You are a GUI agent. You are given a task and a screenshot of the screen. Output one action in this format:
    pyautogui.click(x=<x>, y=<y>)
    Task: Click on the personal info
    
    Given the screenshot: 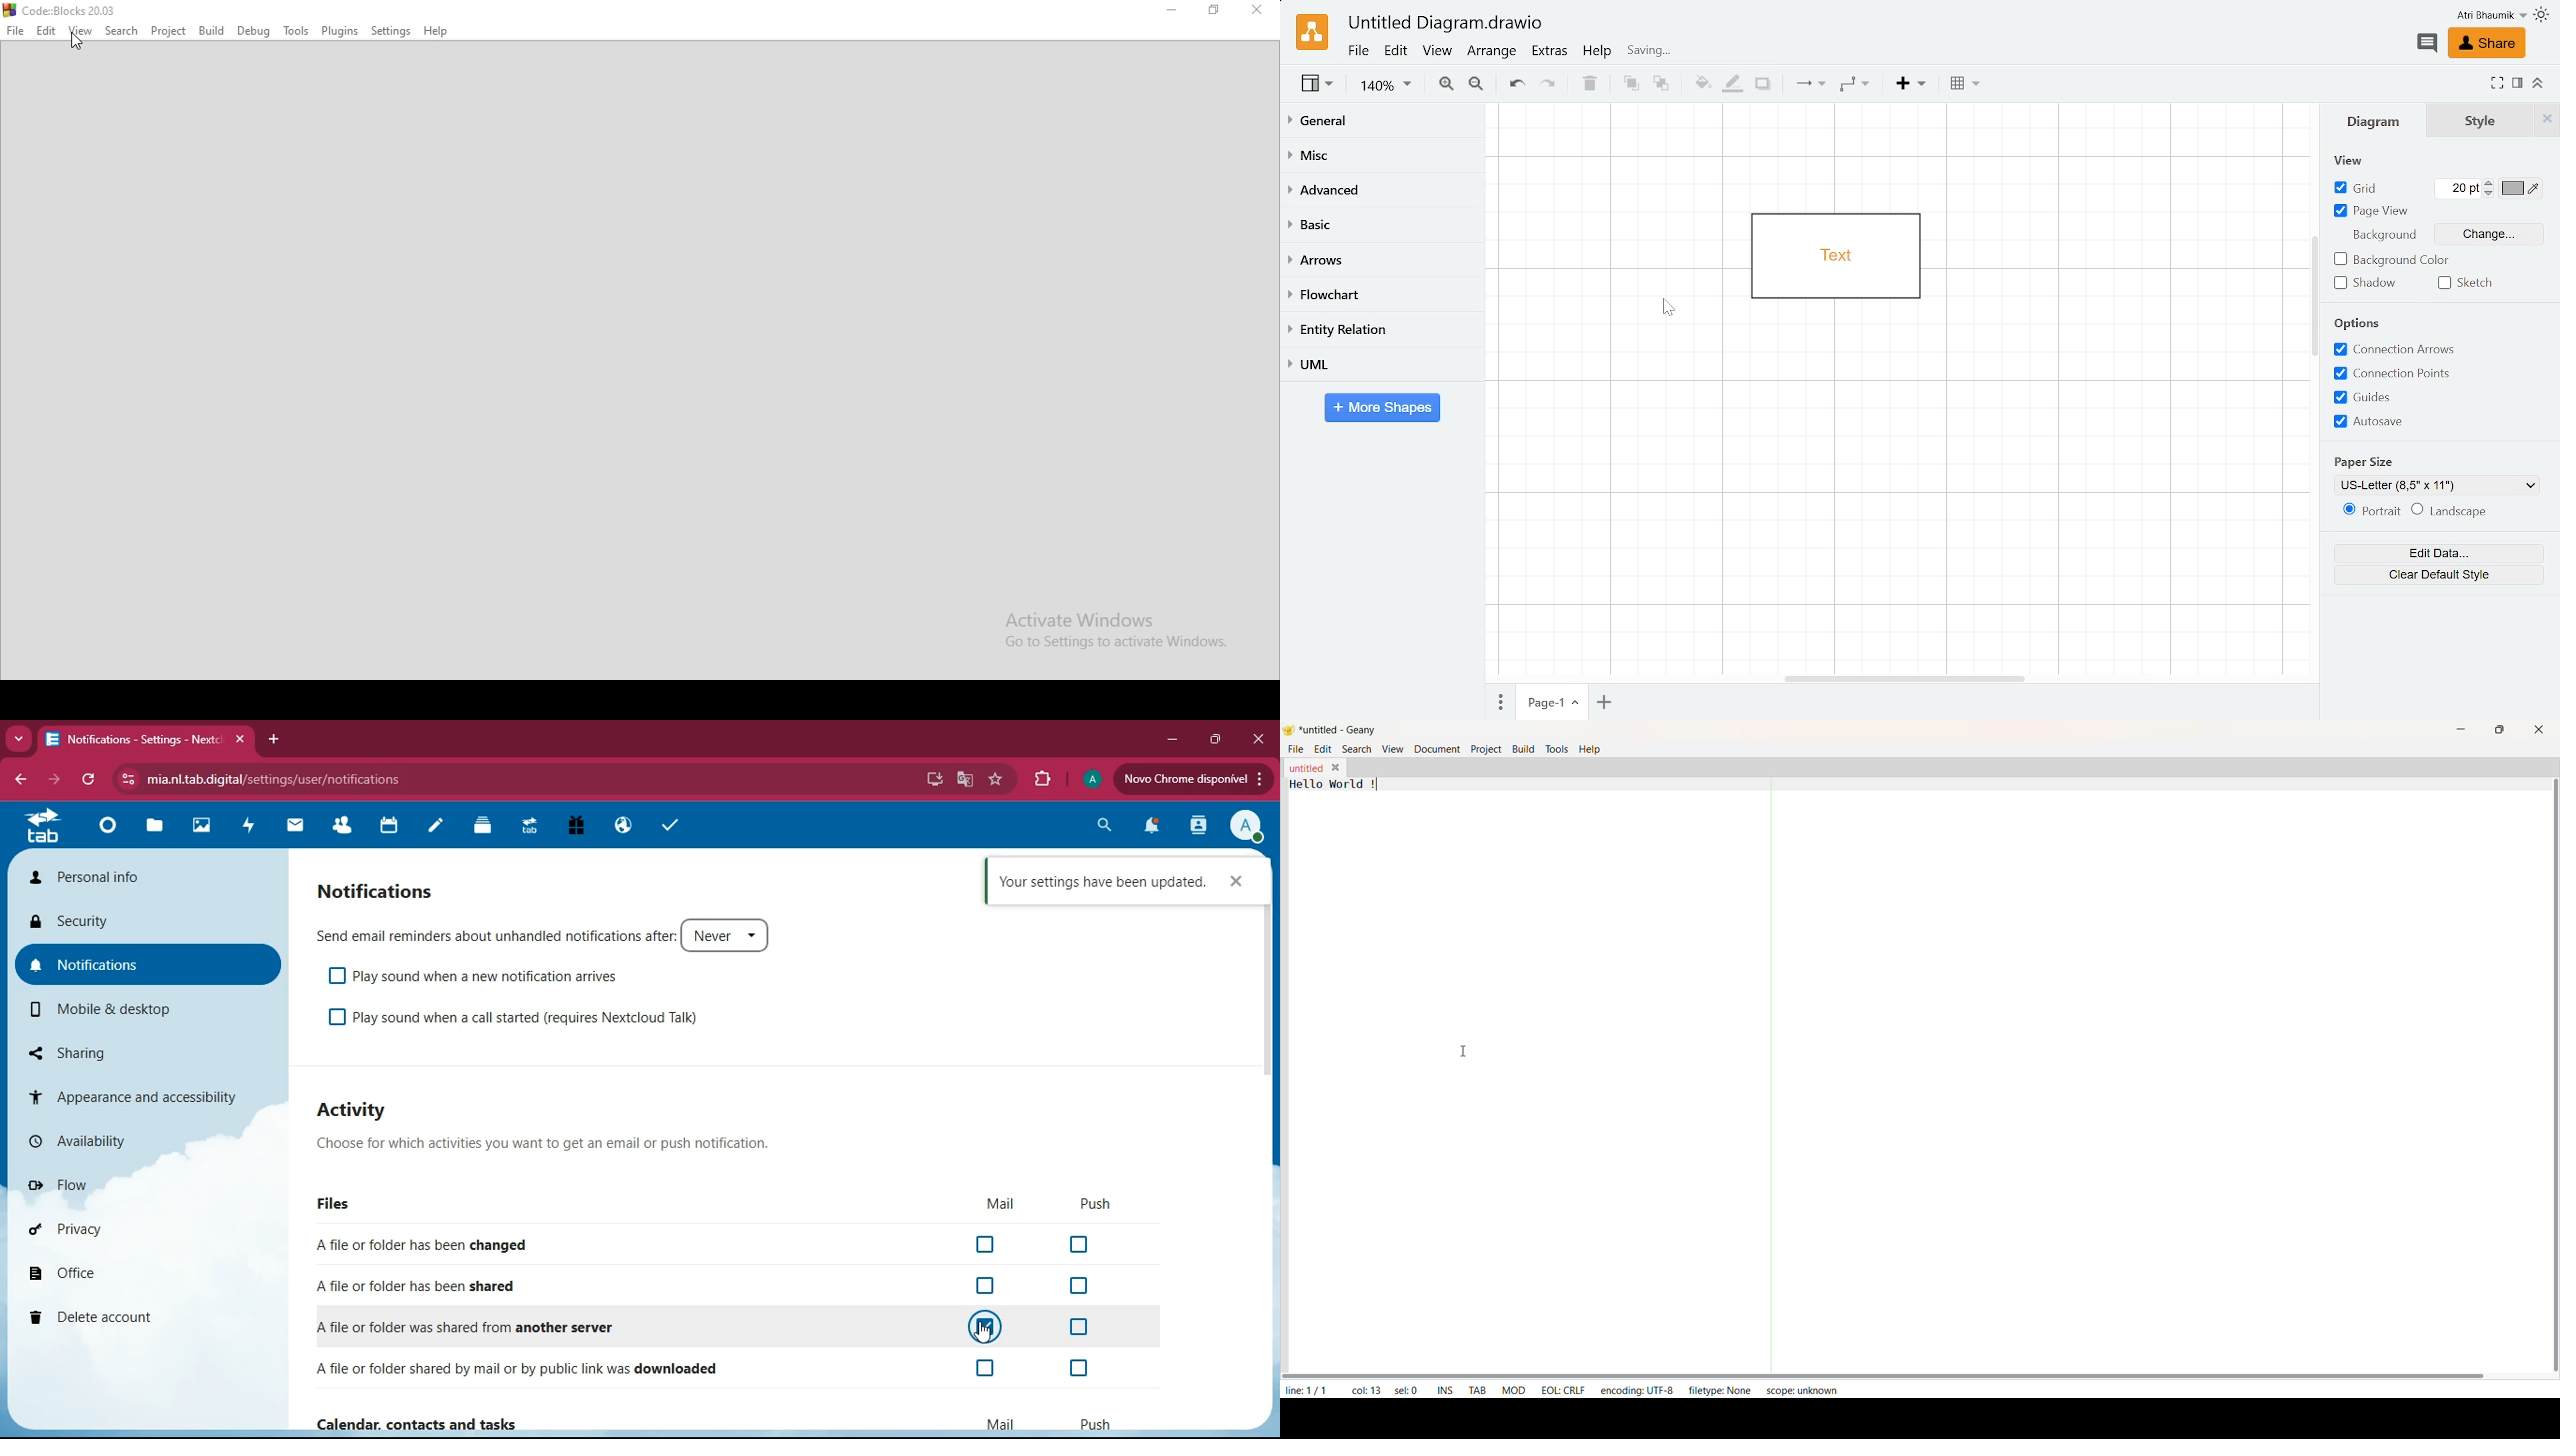 What is the action you would take?
    pyautogui.click(x=149, y=876)
    